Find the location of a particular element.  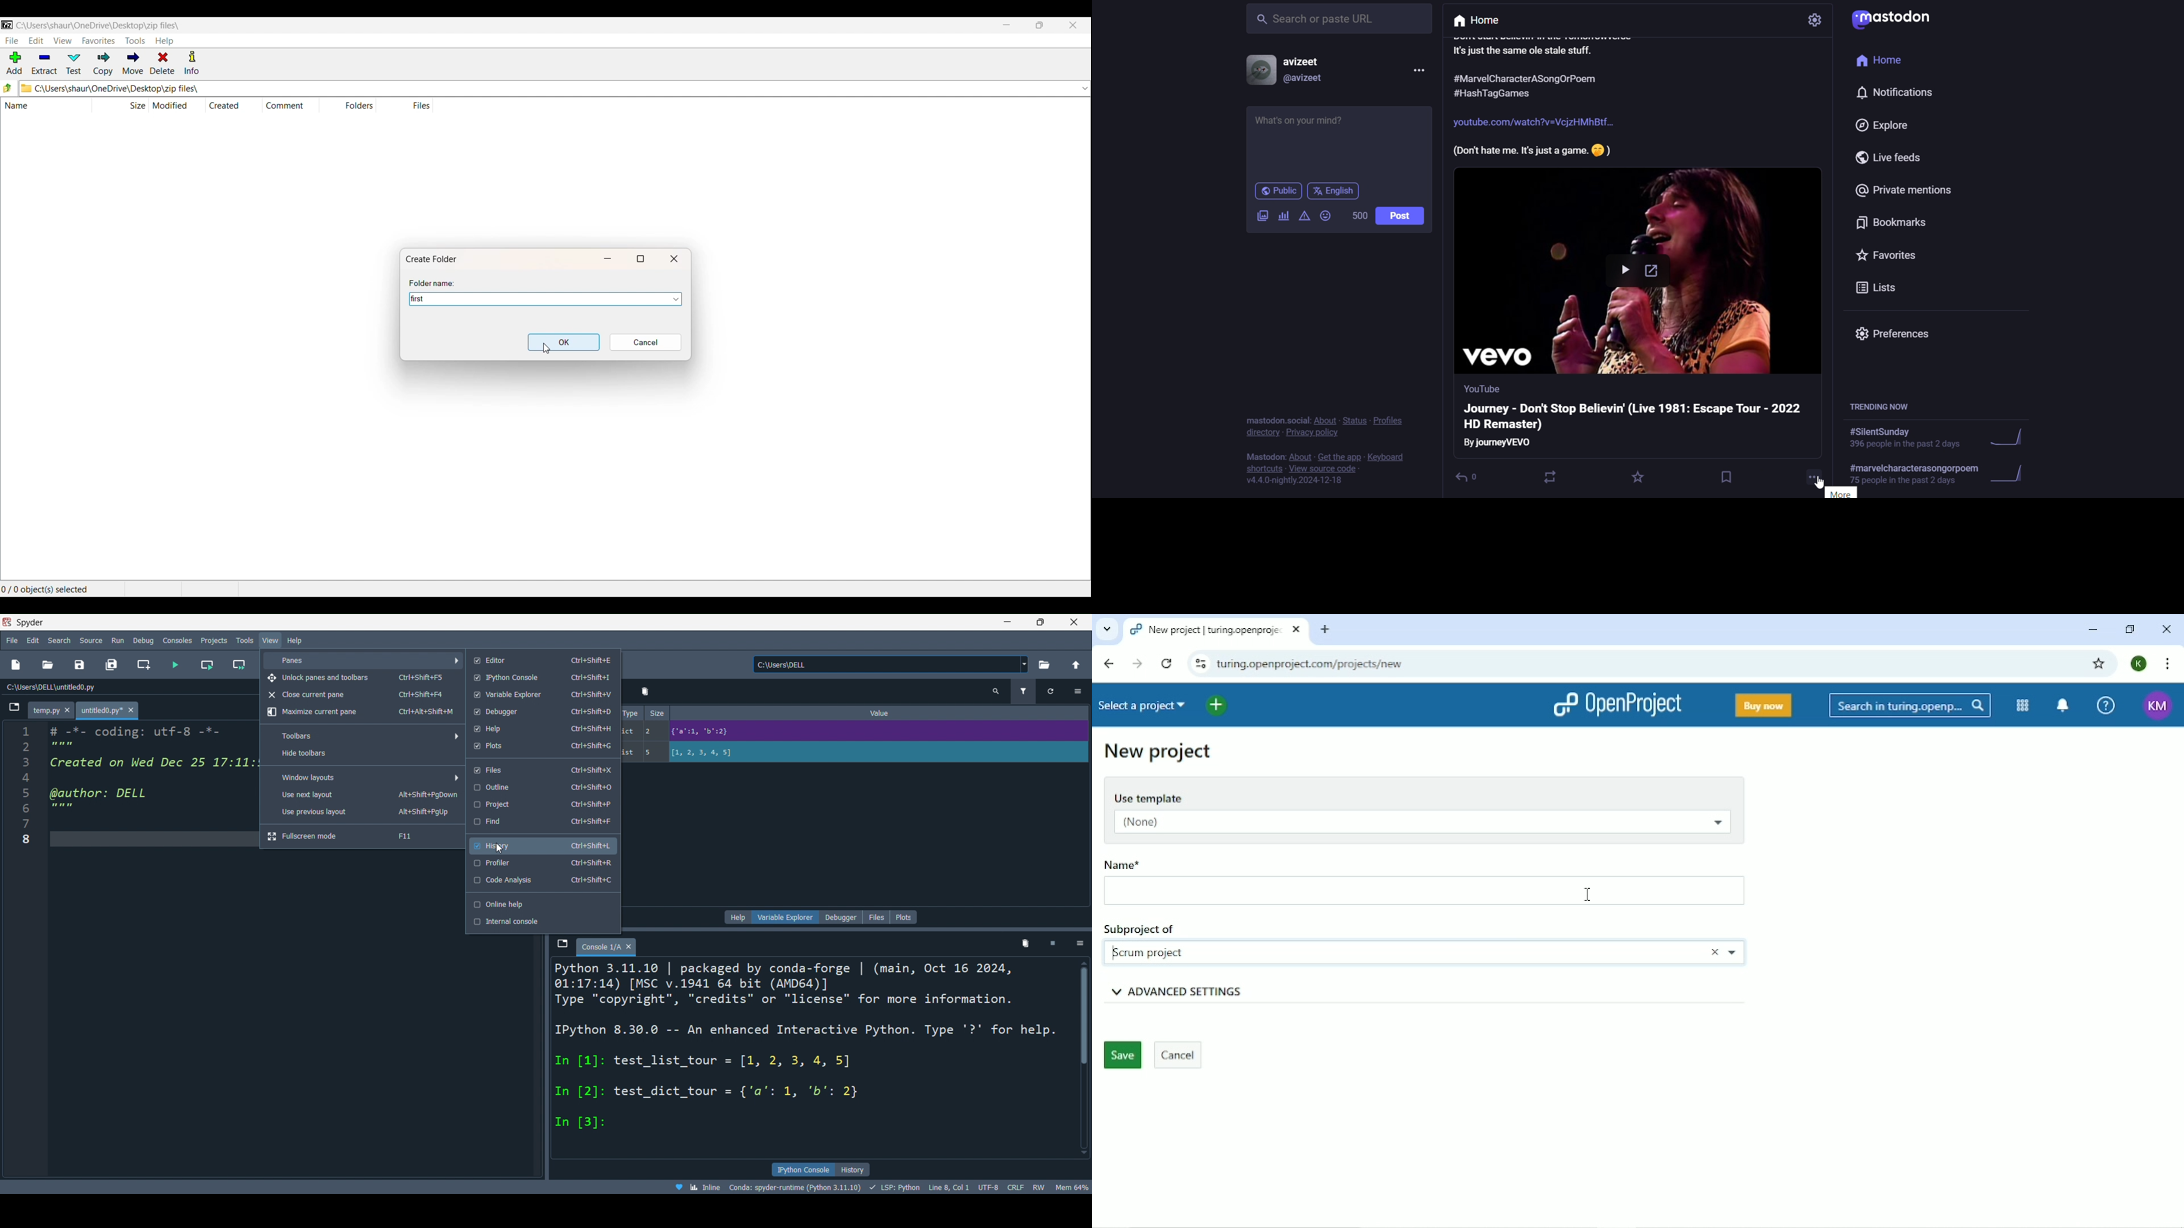

refresh is located at coordinates (1048, 691).